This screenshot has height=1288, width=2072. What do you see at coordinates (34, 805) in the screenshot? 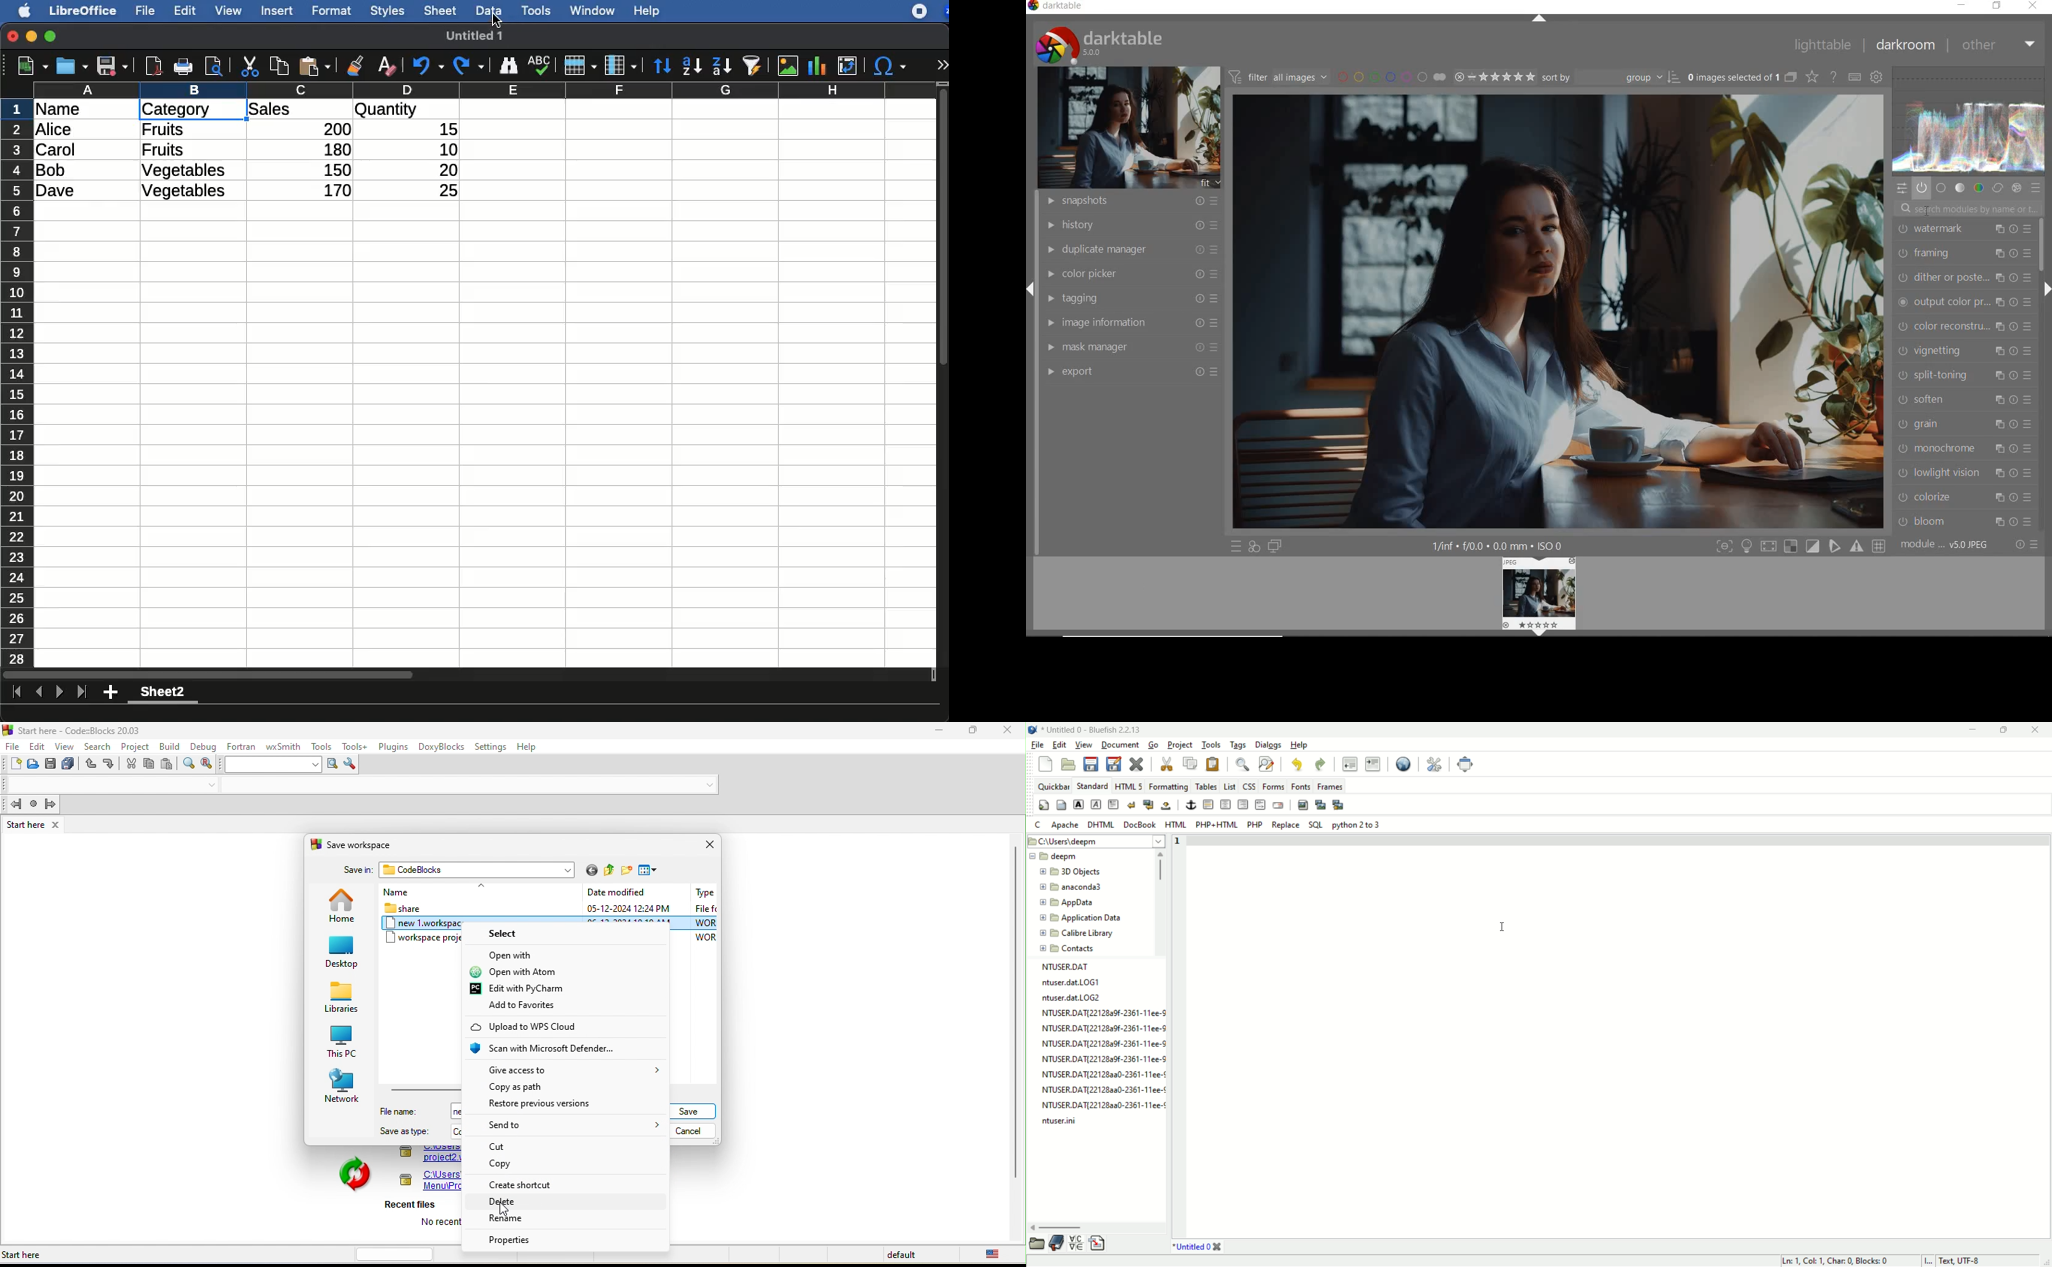
I see `last jump` at bounding box center [34, 805].